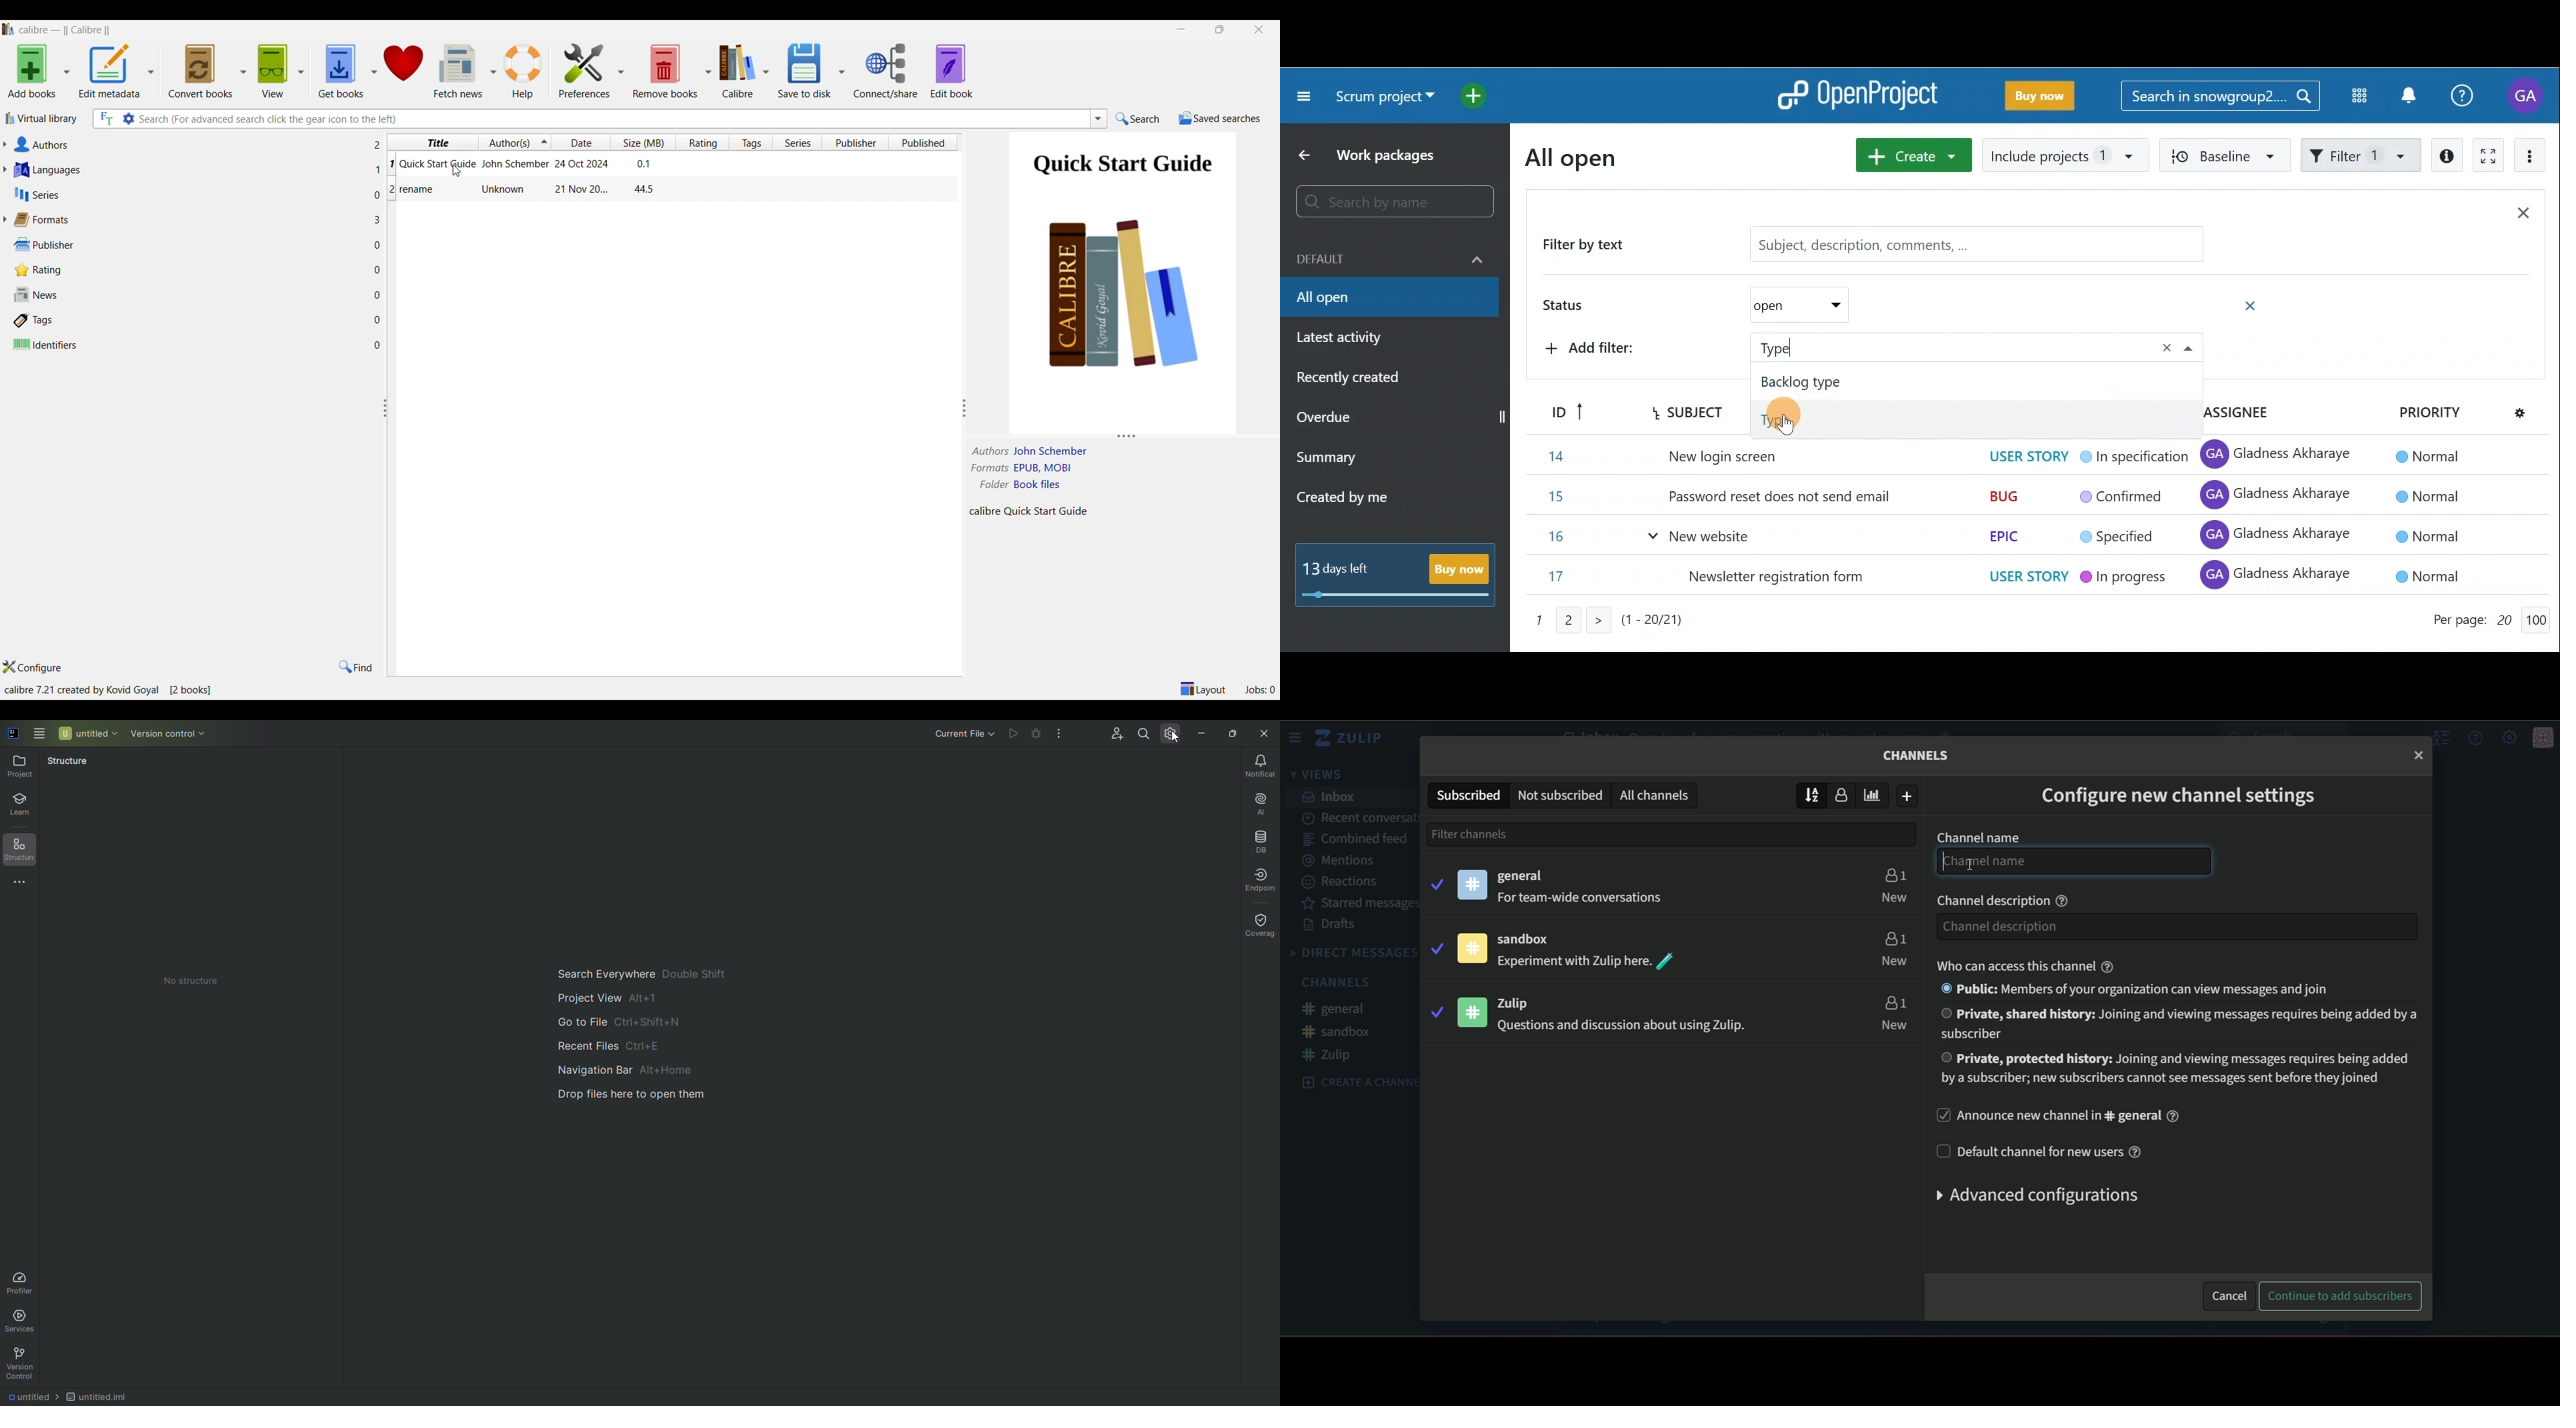 This screenshot has height=1428, width=2576. What do you see at coordinates (1348, 859) in the screenshot?
I see `mentions` at bounding box center [1348, 859].